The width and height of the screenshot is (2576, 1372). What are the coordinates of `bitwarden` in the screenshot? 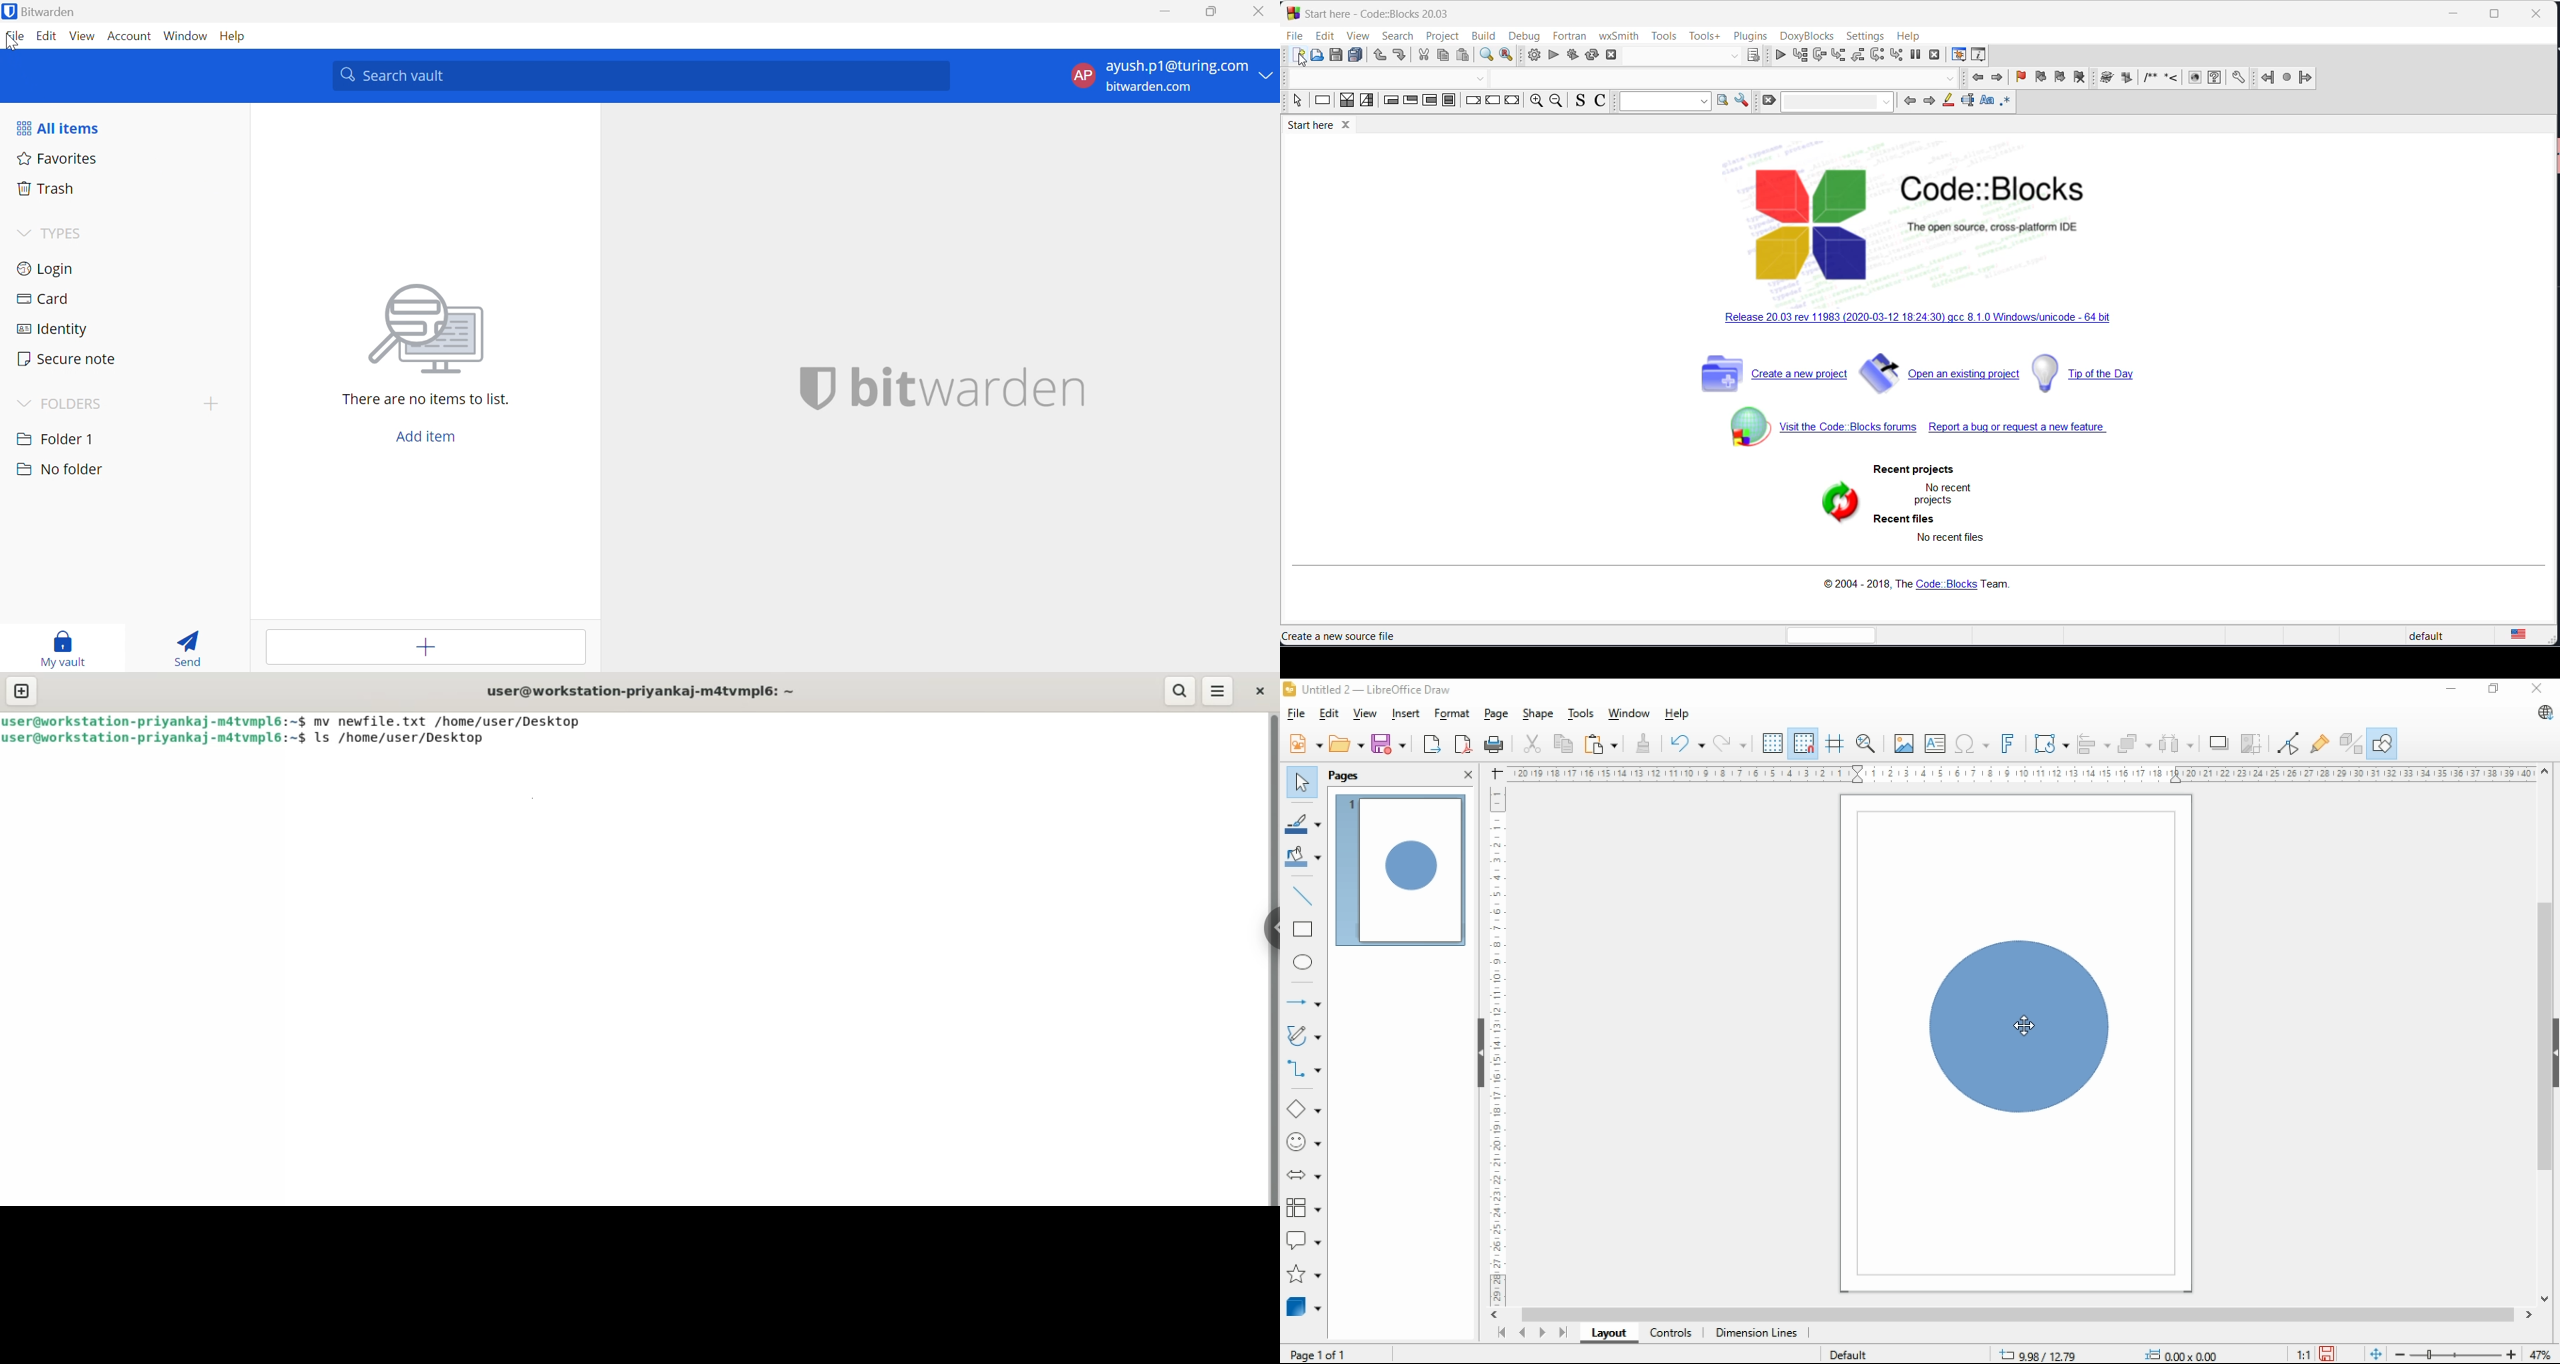 It's located at (937, 388).